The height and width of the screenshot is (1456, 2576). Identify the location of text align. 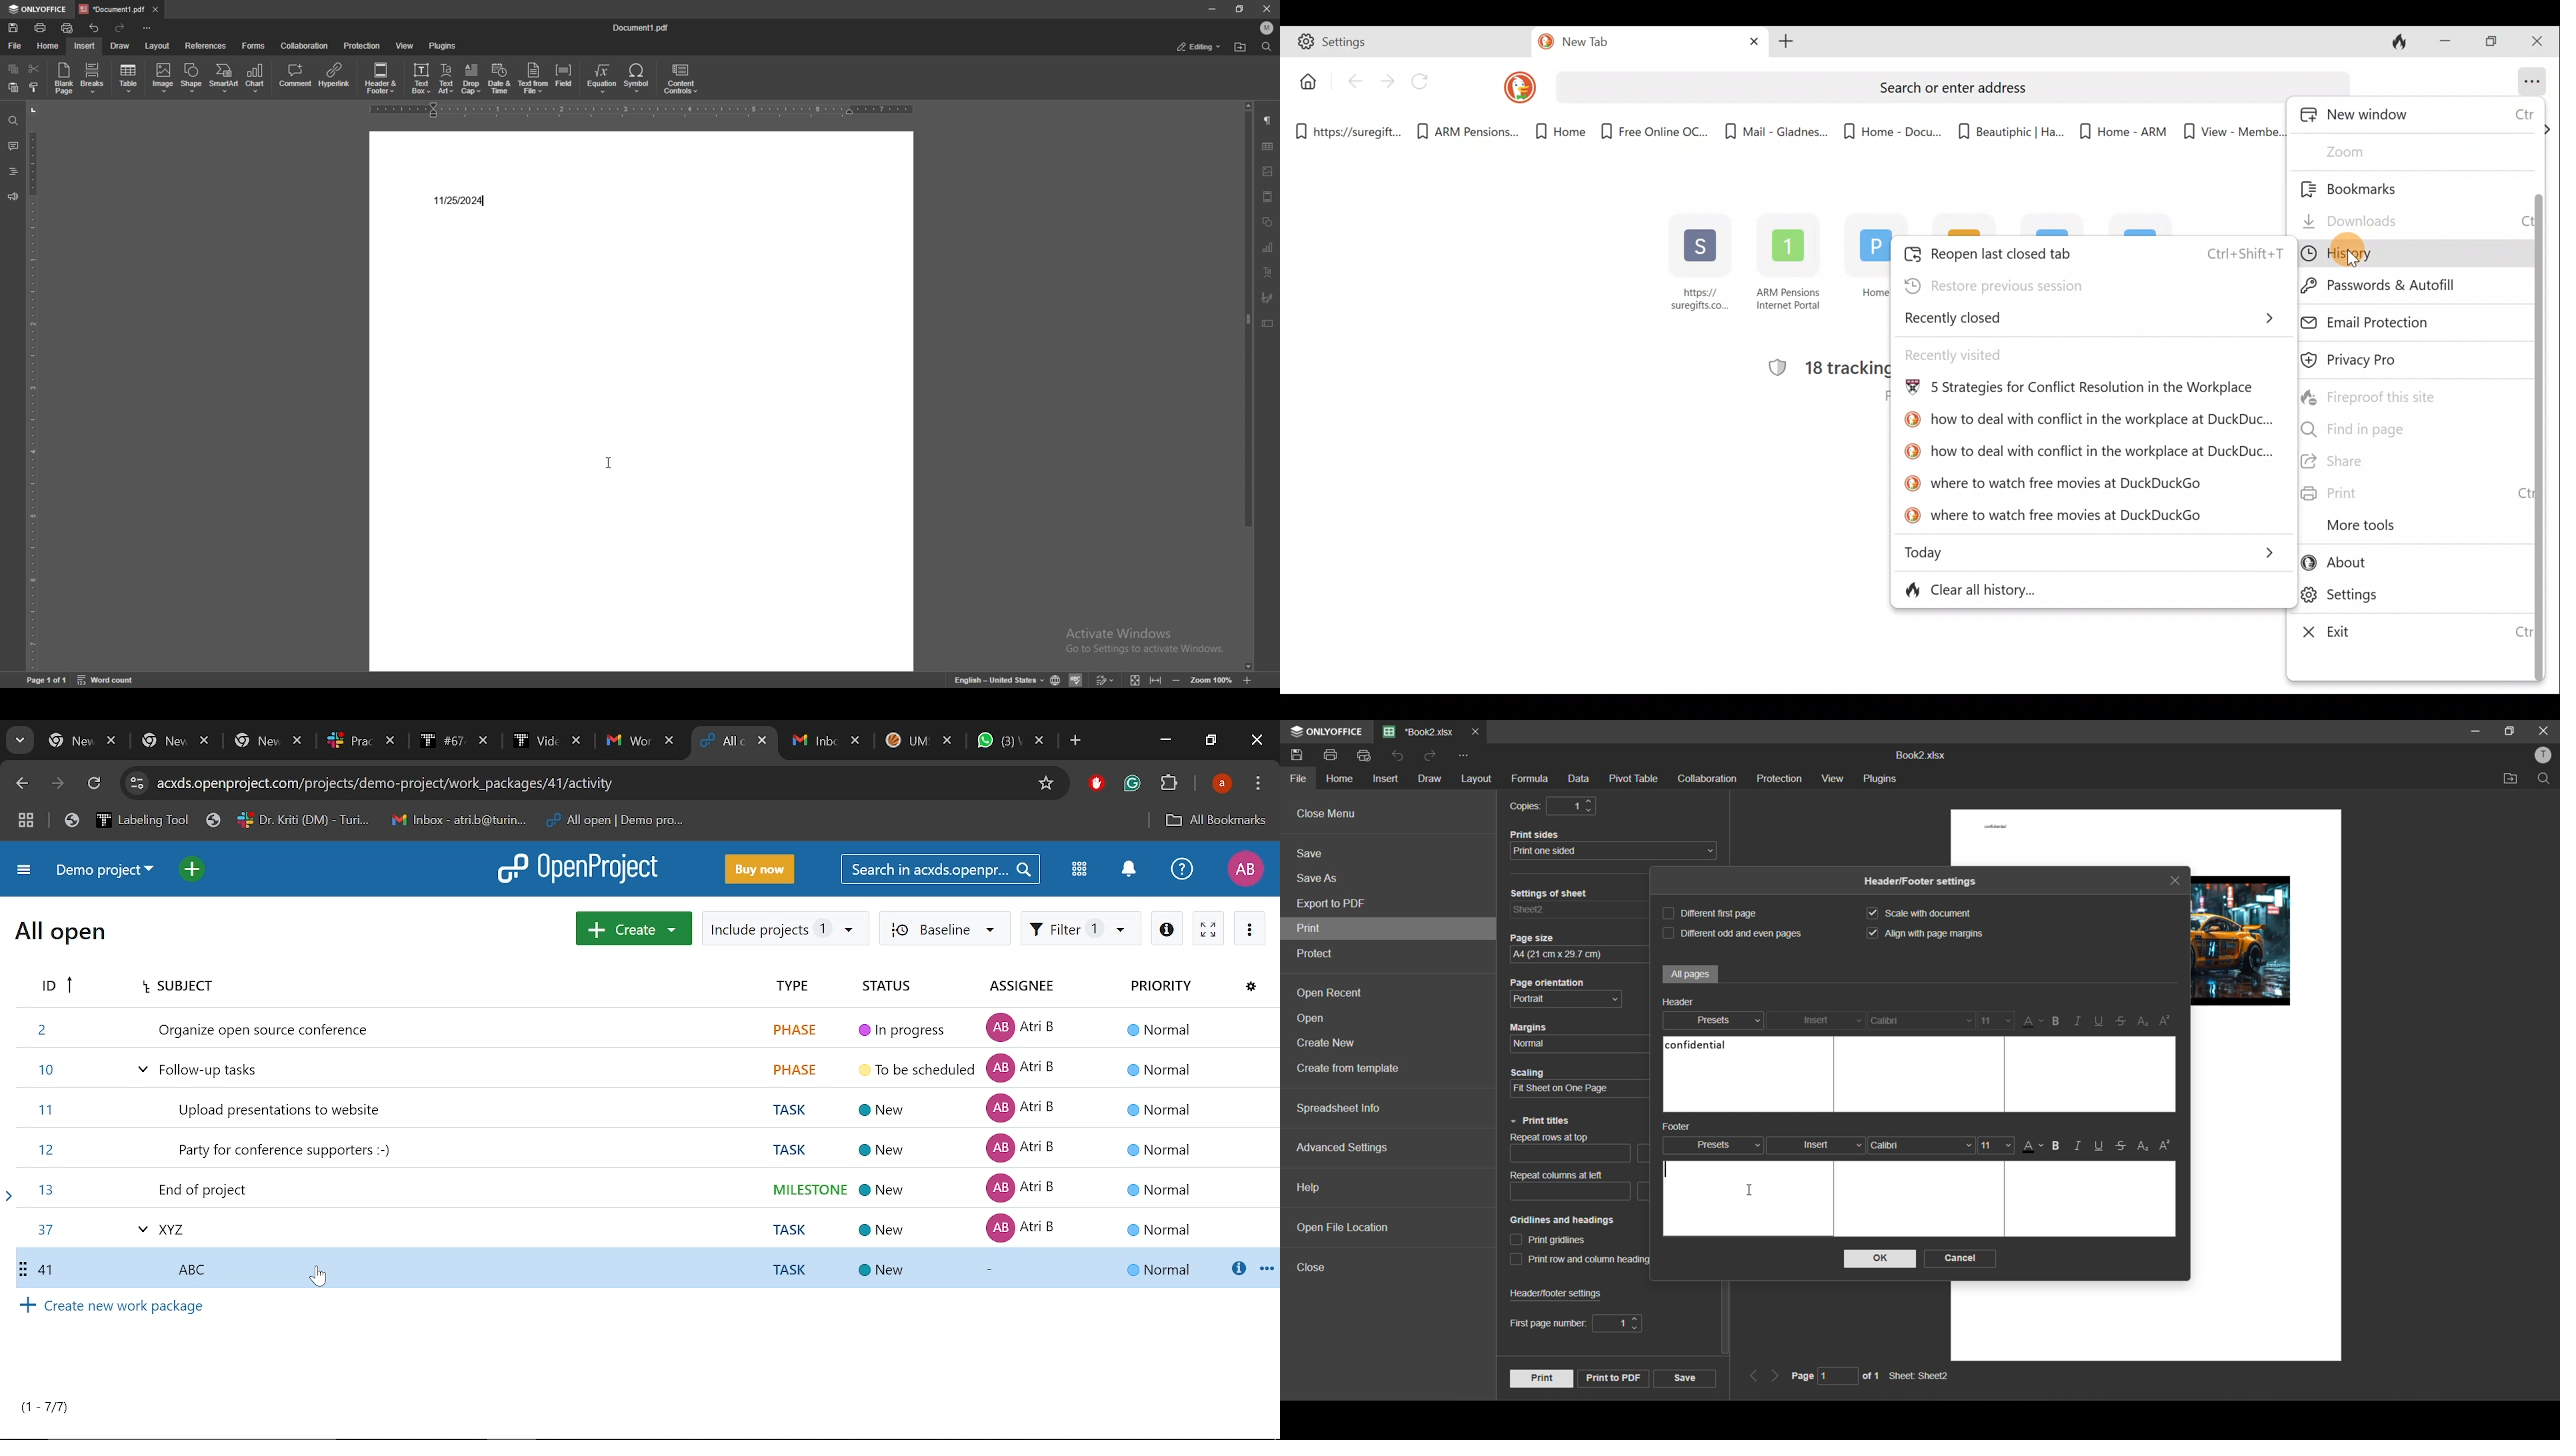
(1269, 272).